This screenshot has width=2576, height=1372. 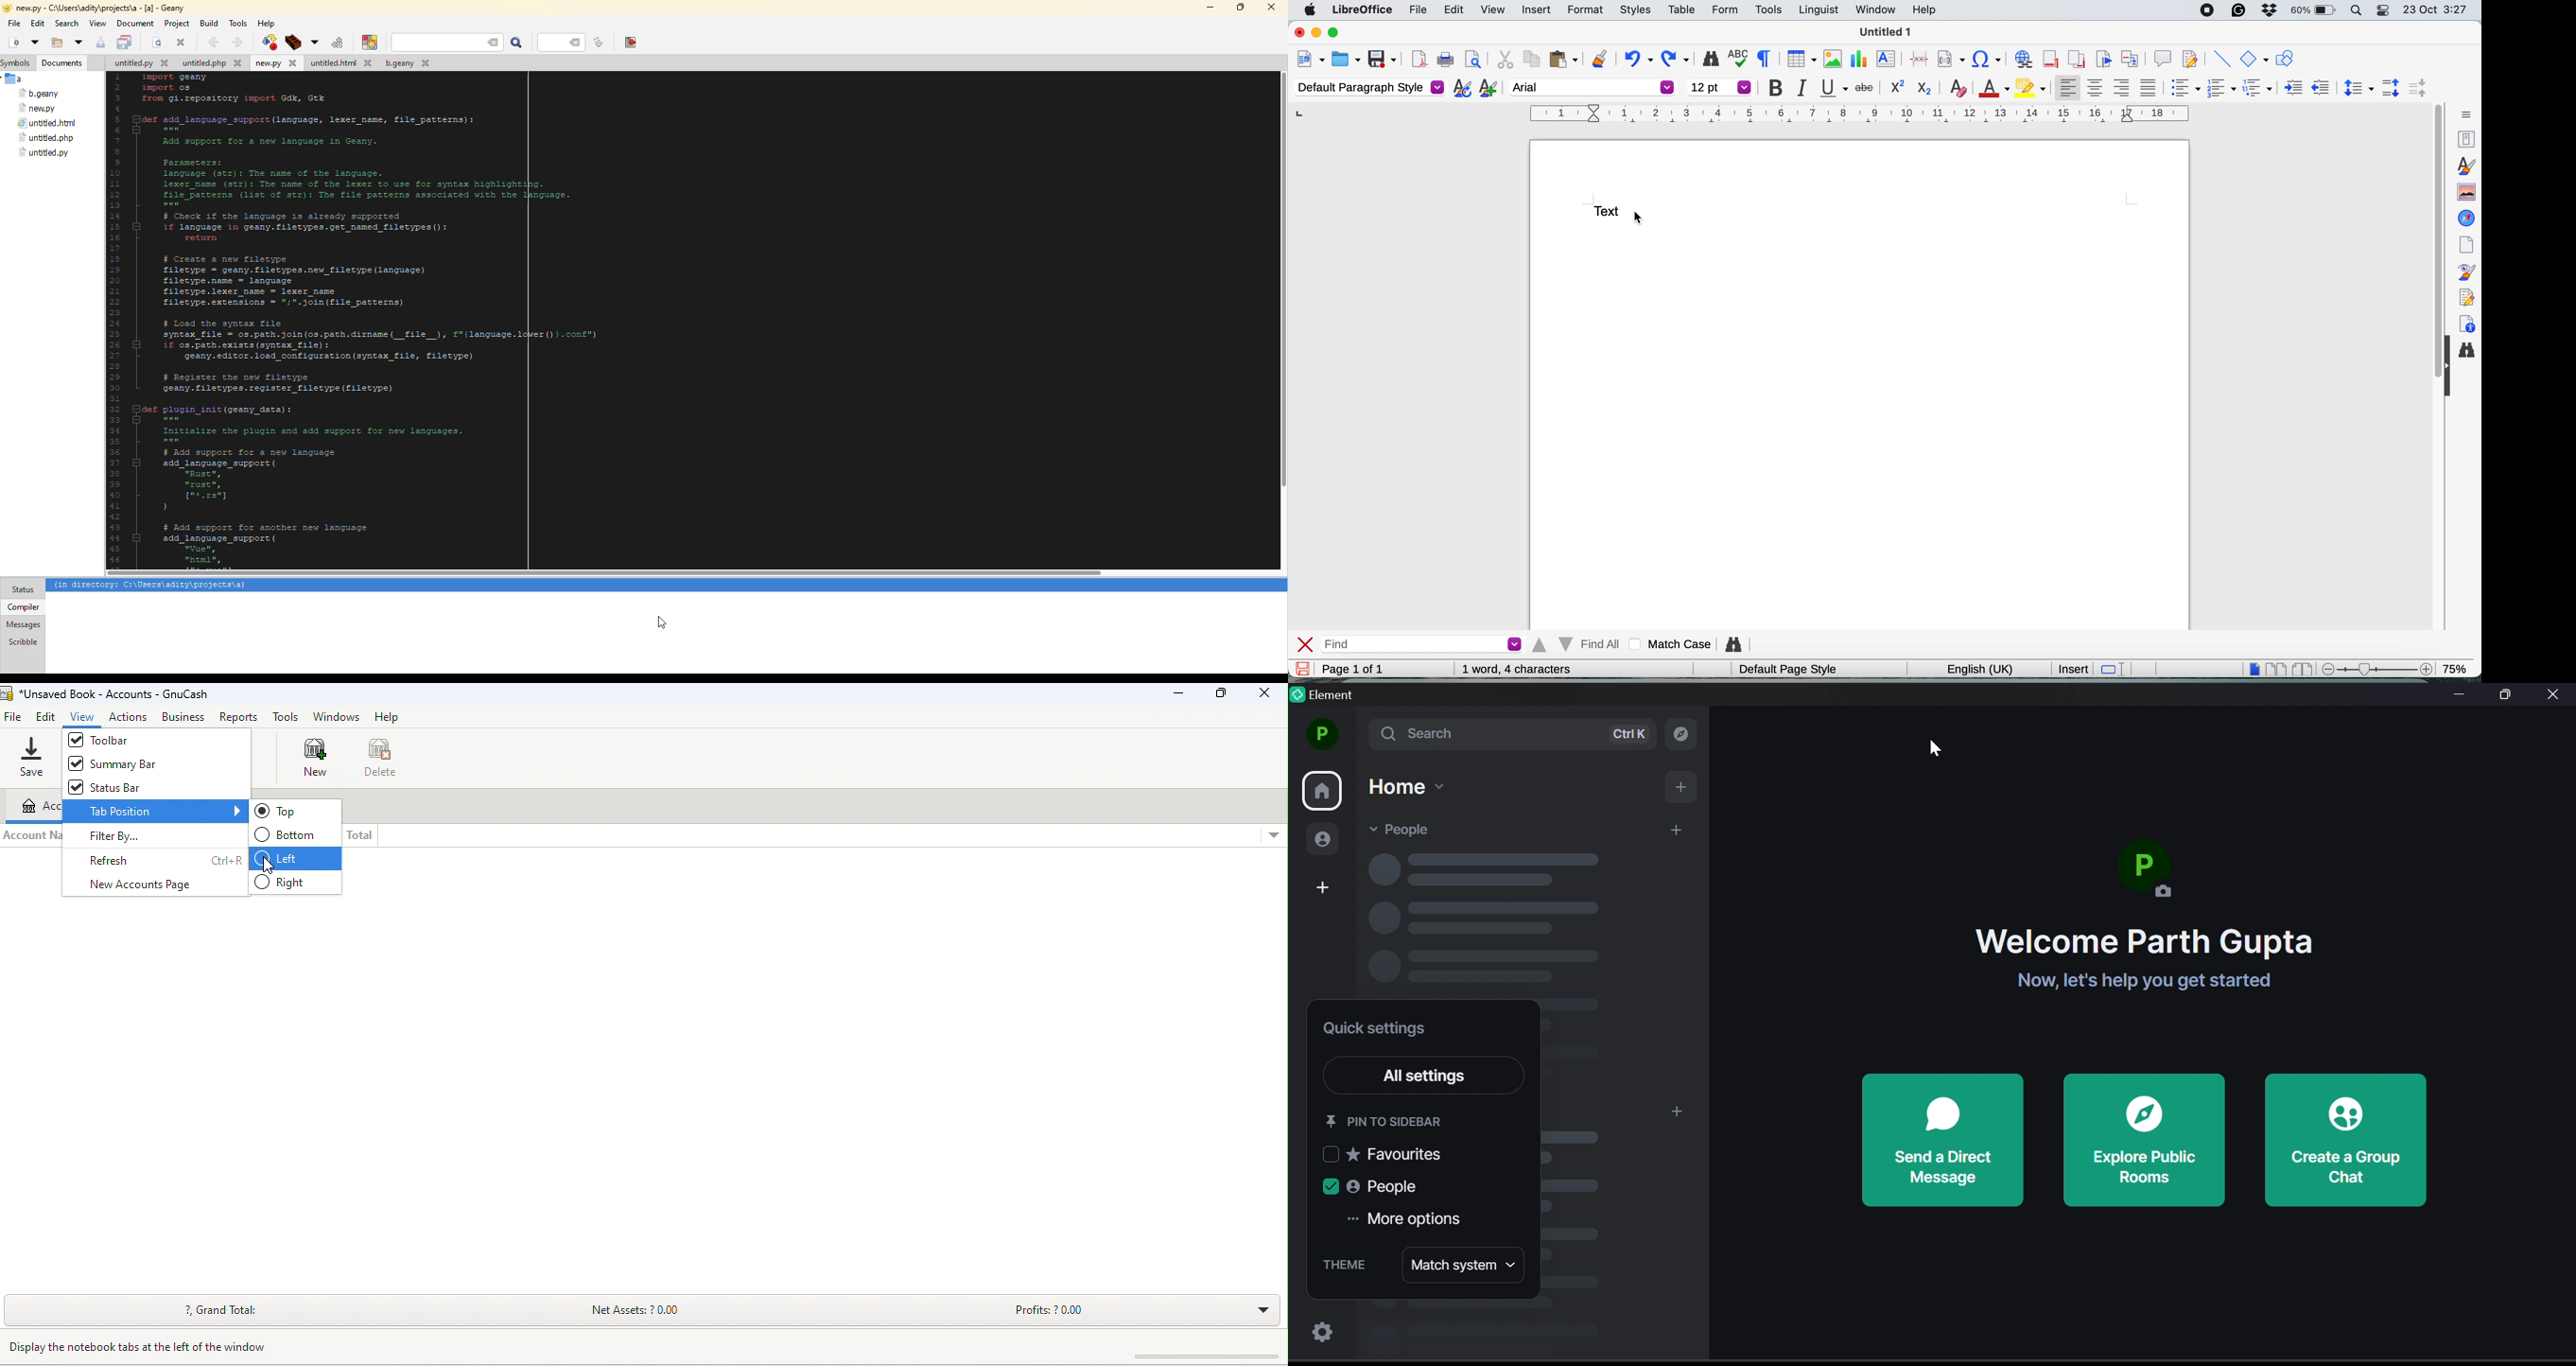 I want to click on properties, so click(x=2466, y=139).